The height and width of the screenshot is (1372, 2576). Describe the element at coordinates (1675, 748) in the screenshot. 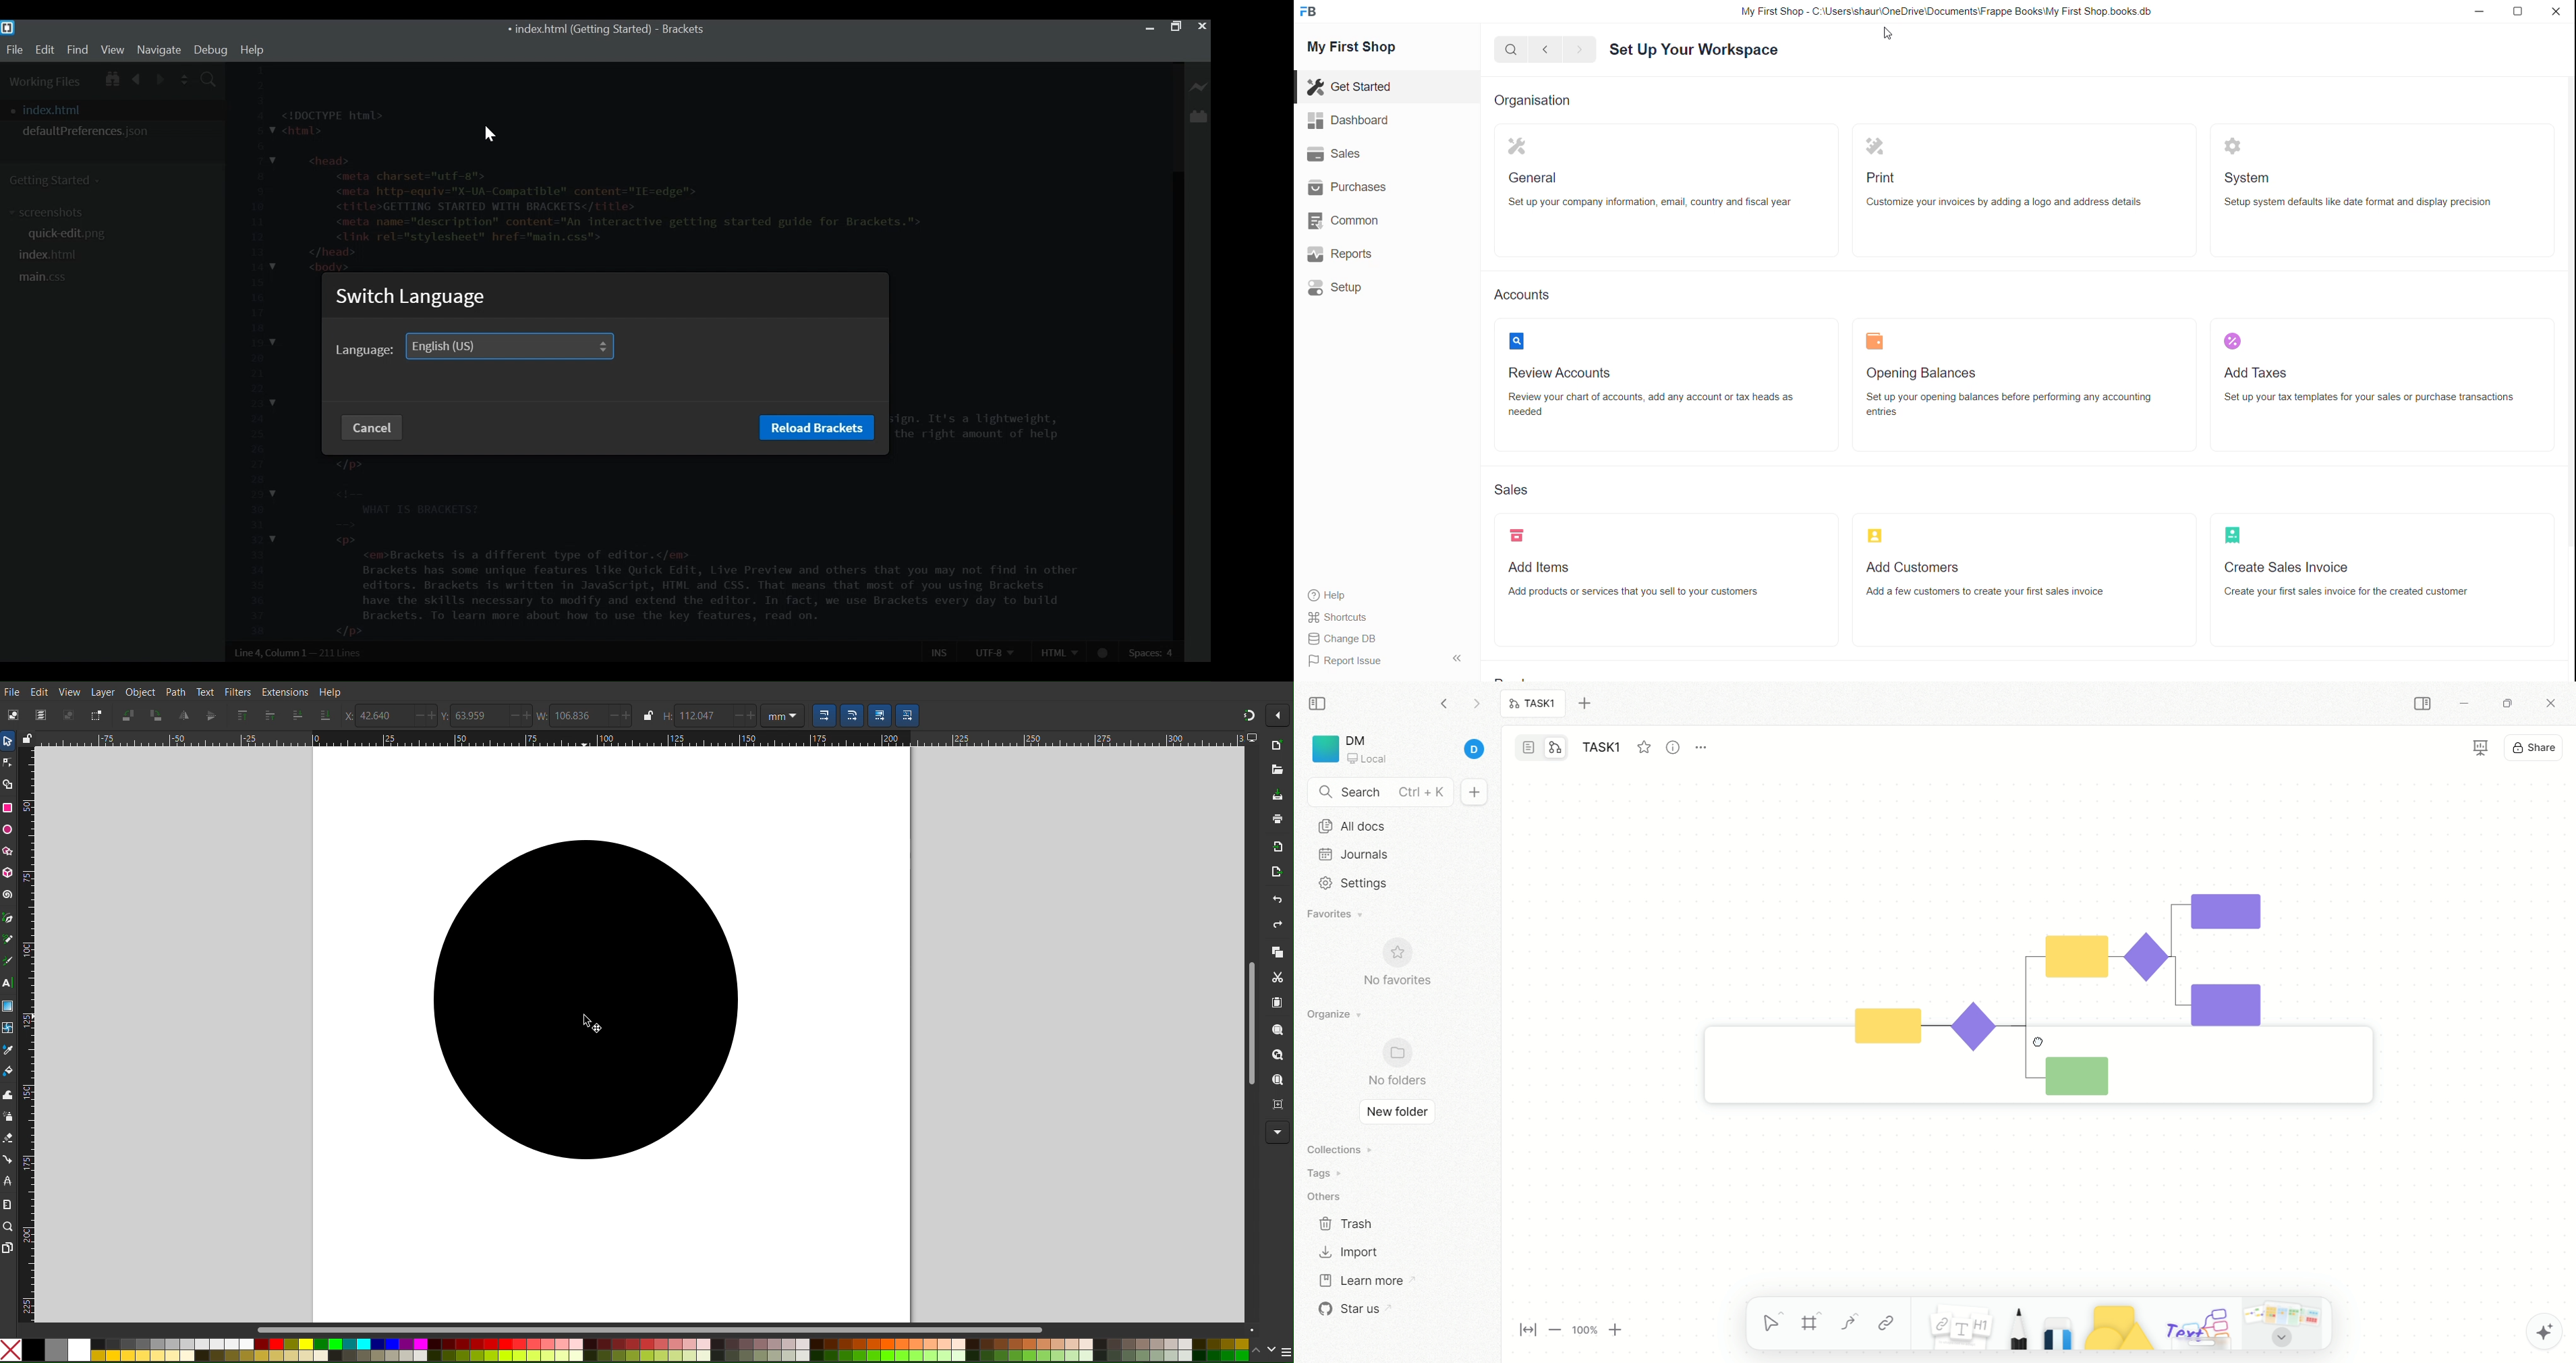

I see `view info` at that location.